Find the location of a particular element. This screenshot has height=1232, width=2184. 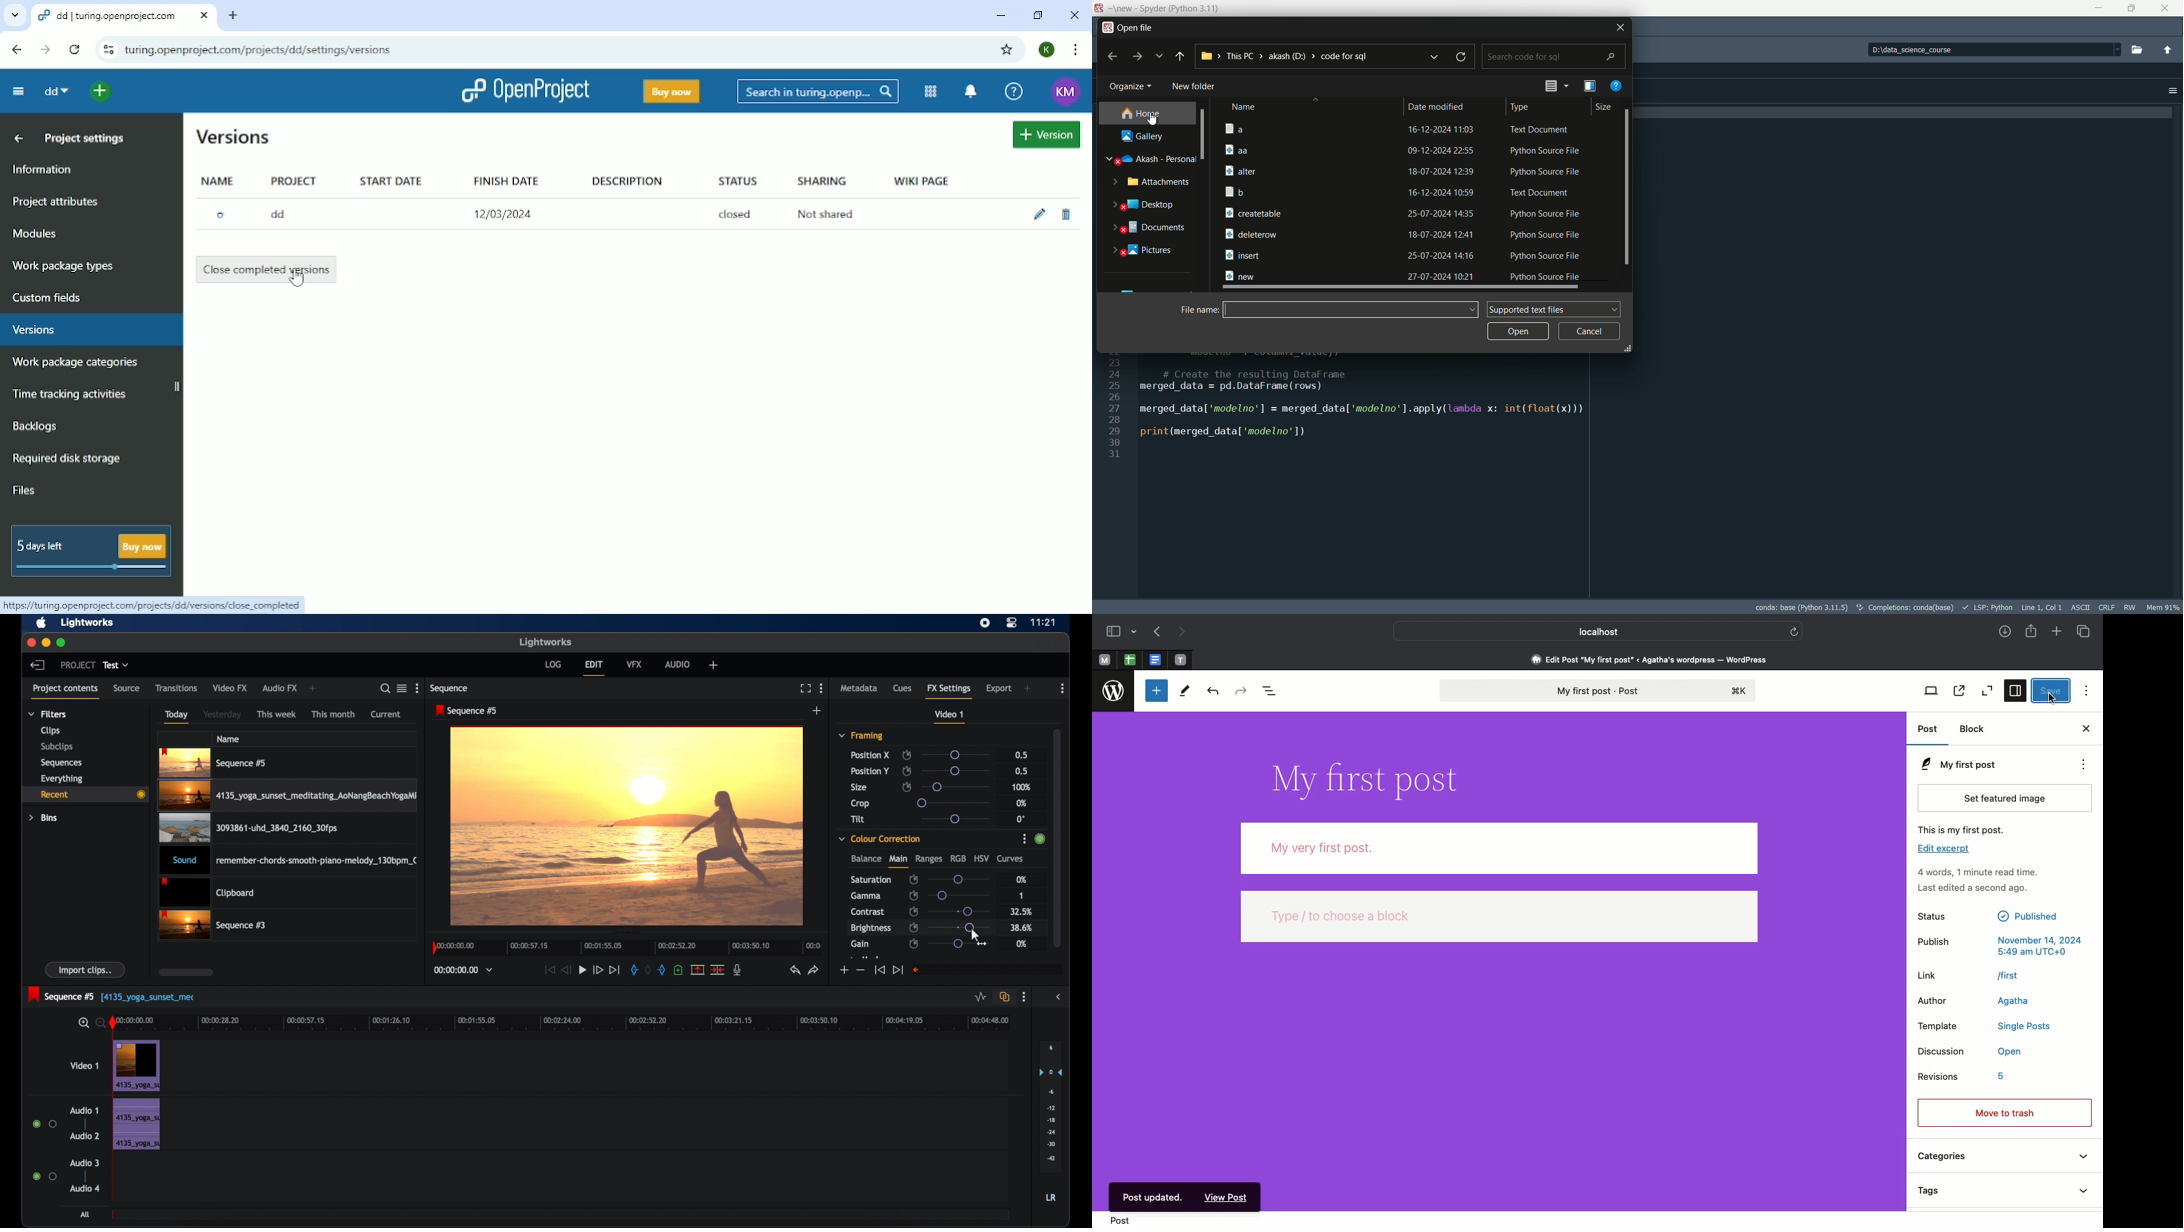

vfx is located at coordinates (634, 663).